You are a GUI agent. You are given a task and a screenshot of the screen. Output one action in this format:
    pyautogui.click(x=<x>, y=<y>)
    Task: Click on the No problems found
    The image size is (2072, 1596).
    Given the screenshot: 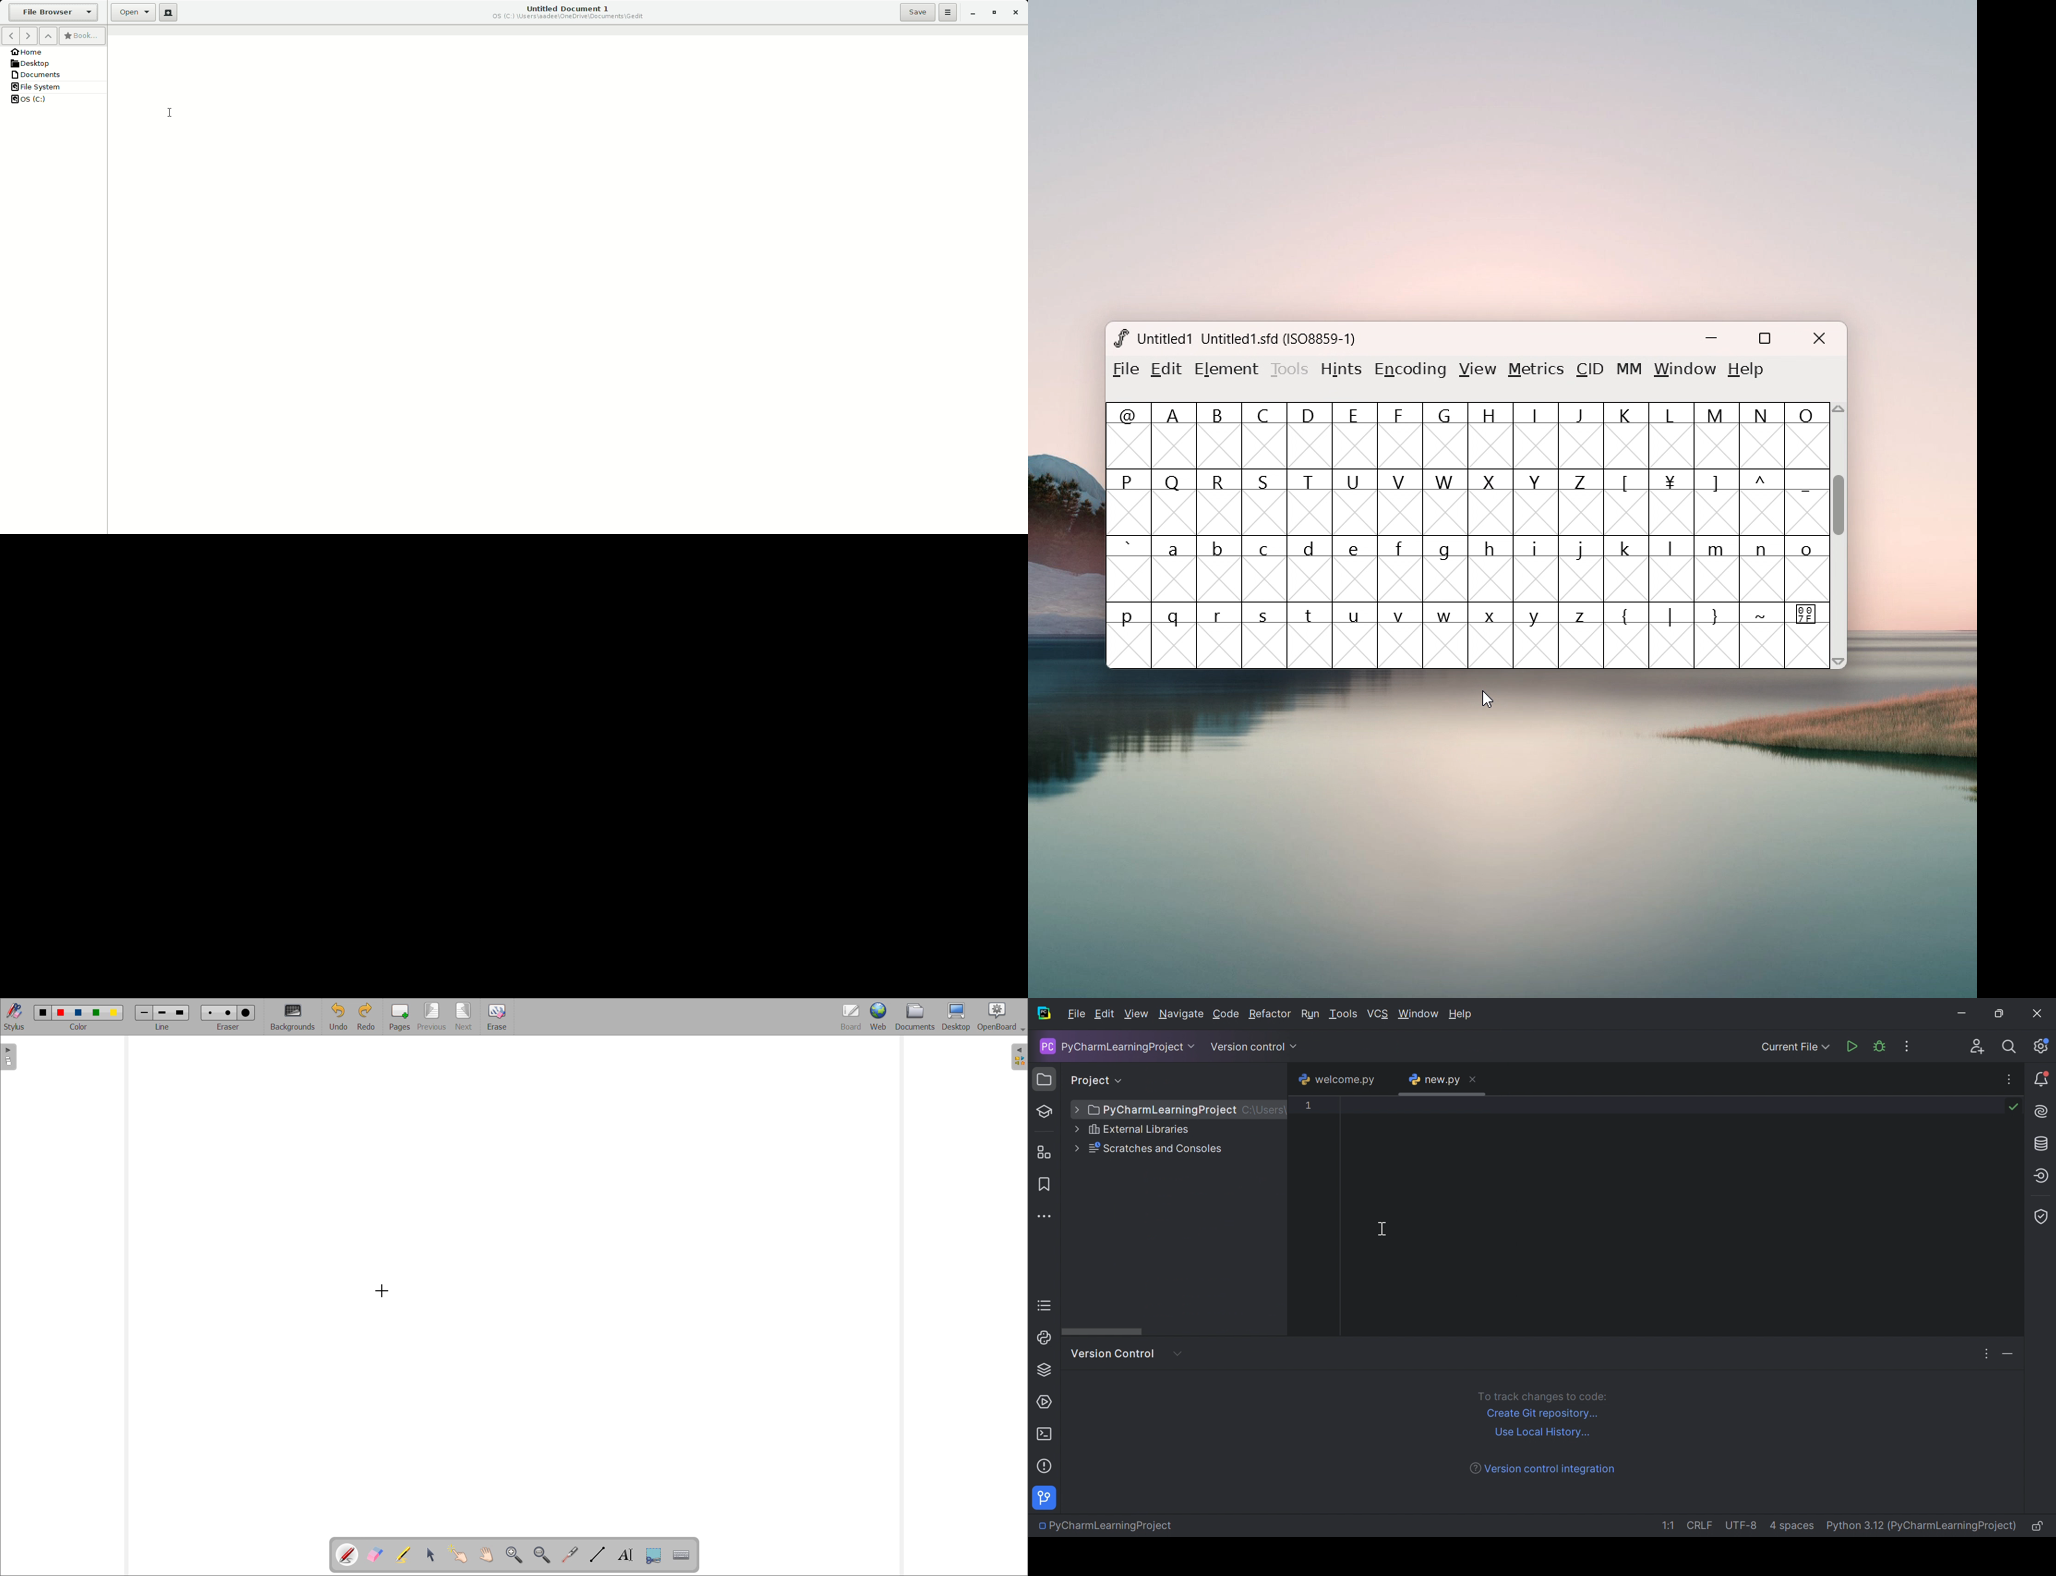 What is the action you would take?
    pyautogui.click(x=2014, y=1107)
    